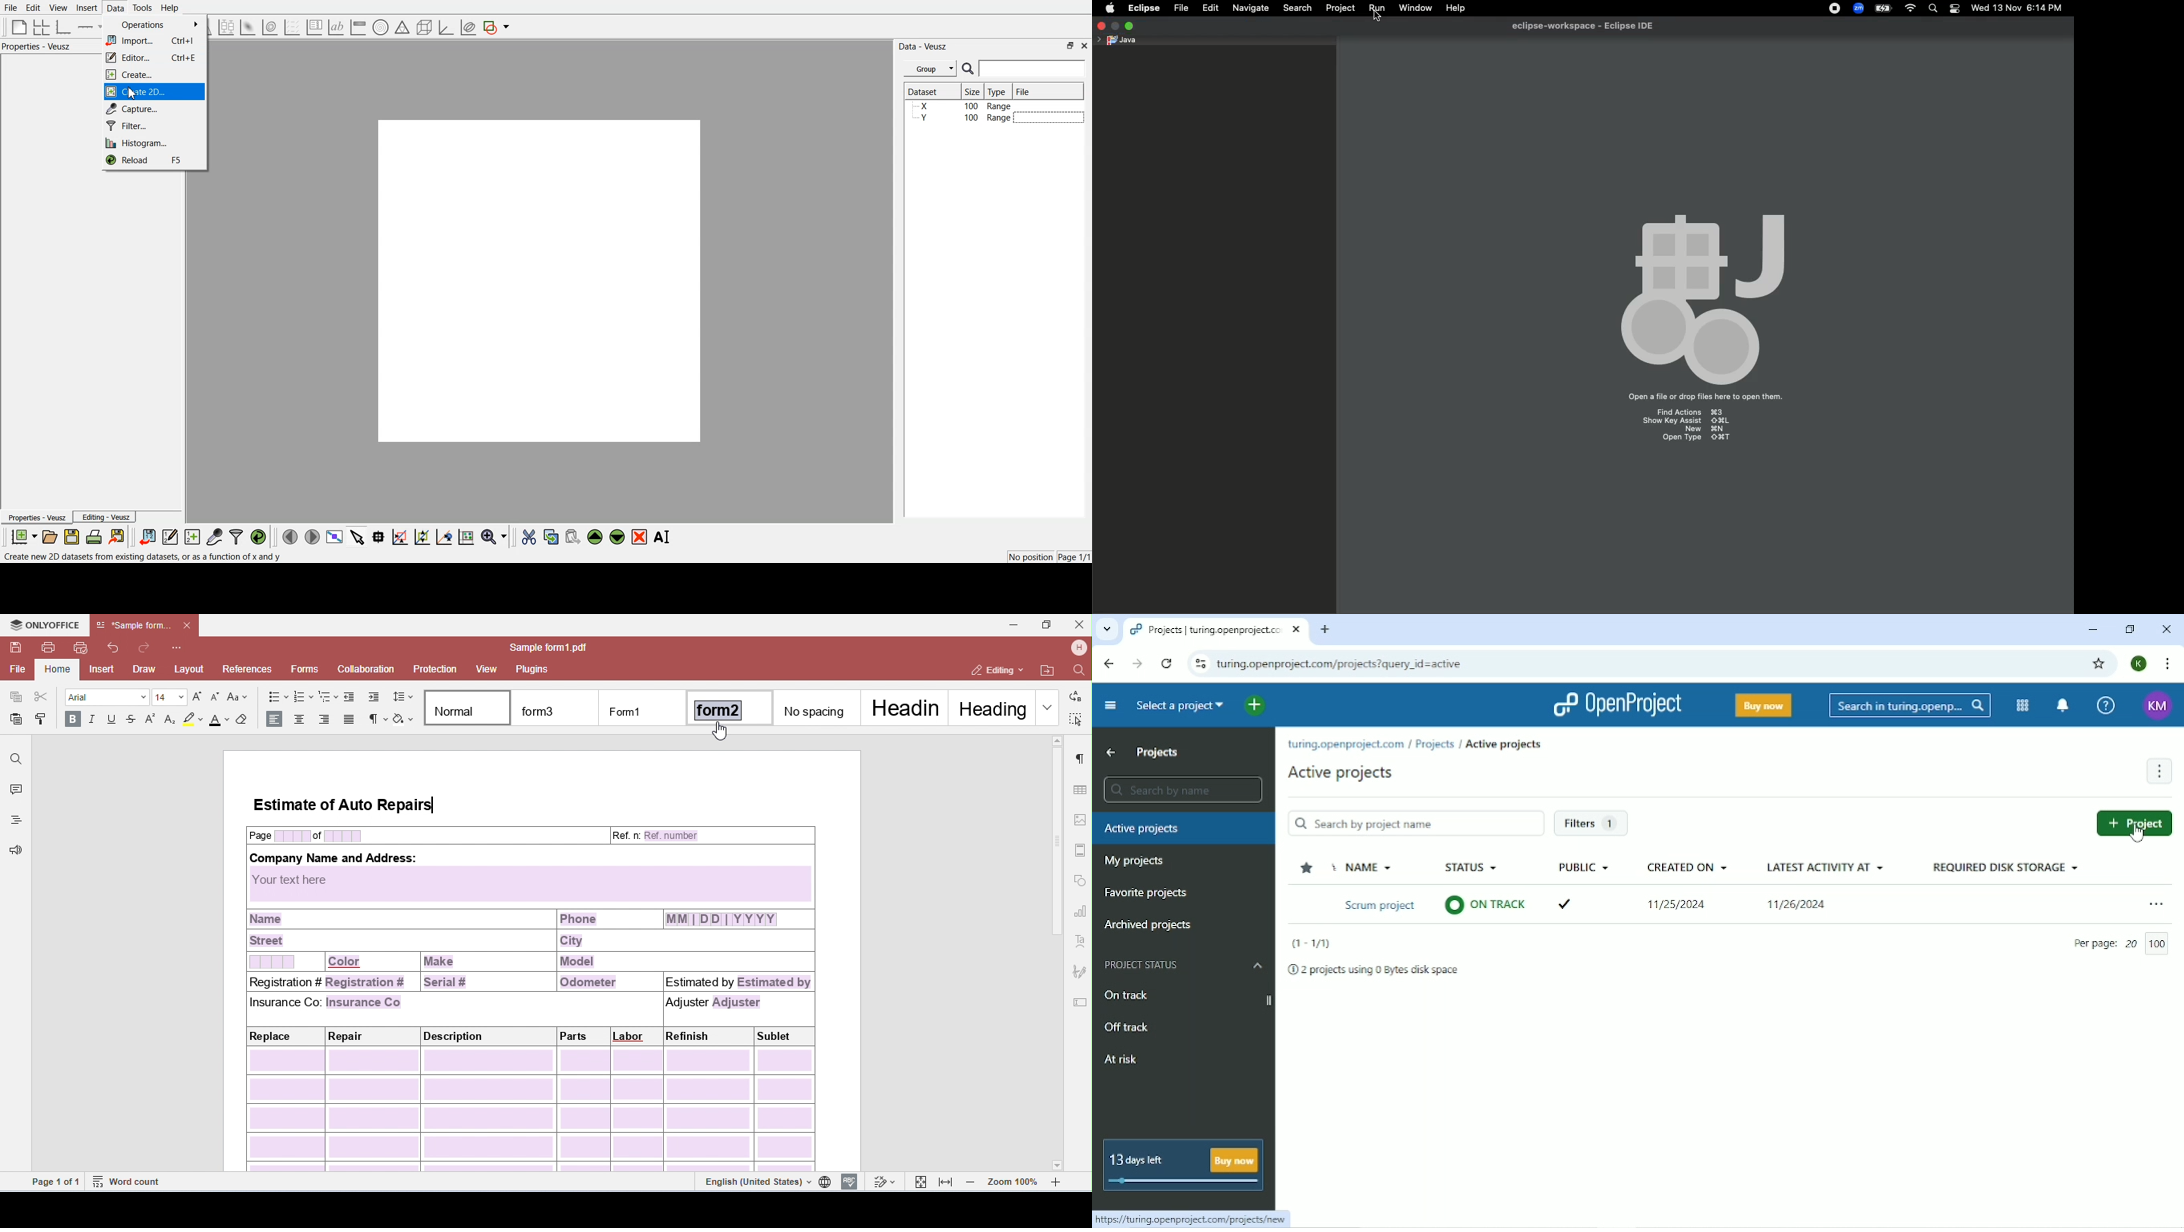 This screenshot has width=2184, height=1232. Describe the element at coordinates (1295, 9) in the screenshot. I see `Search` at that location.